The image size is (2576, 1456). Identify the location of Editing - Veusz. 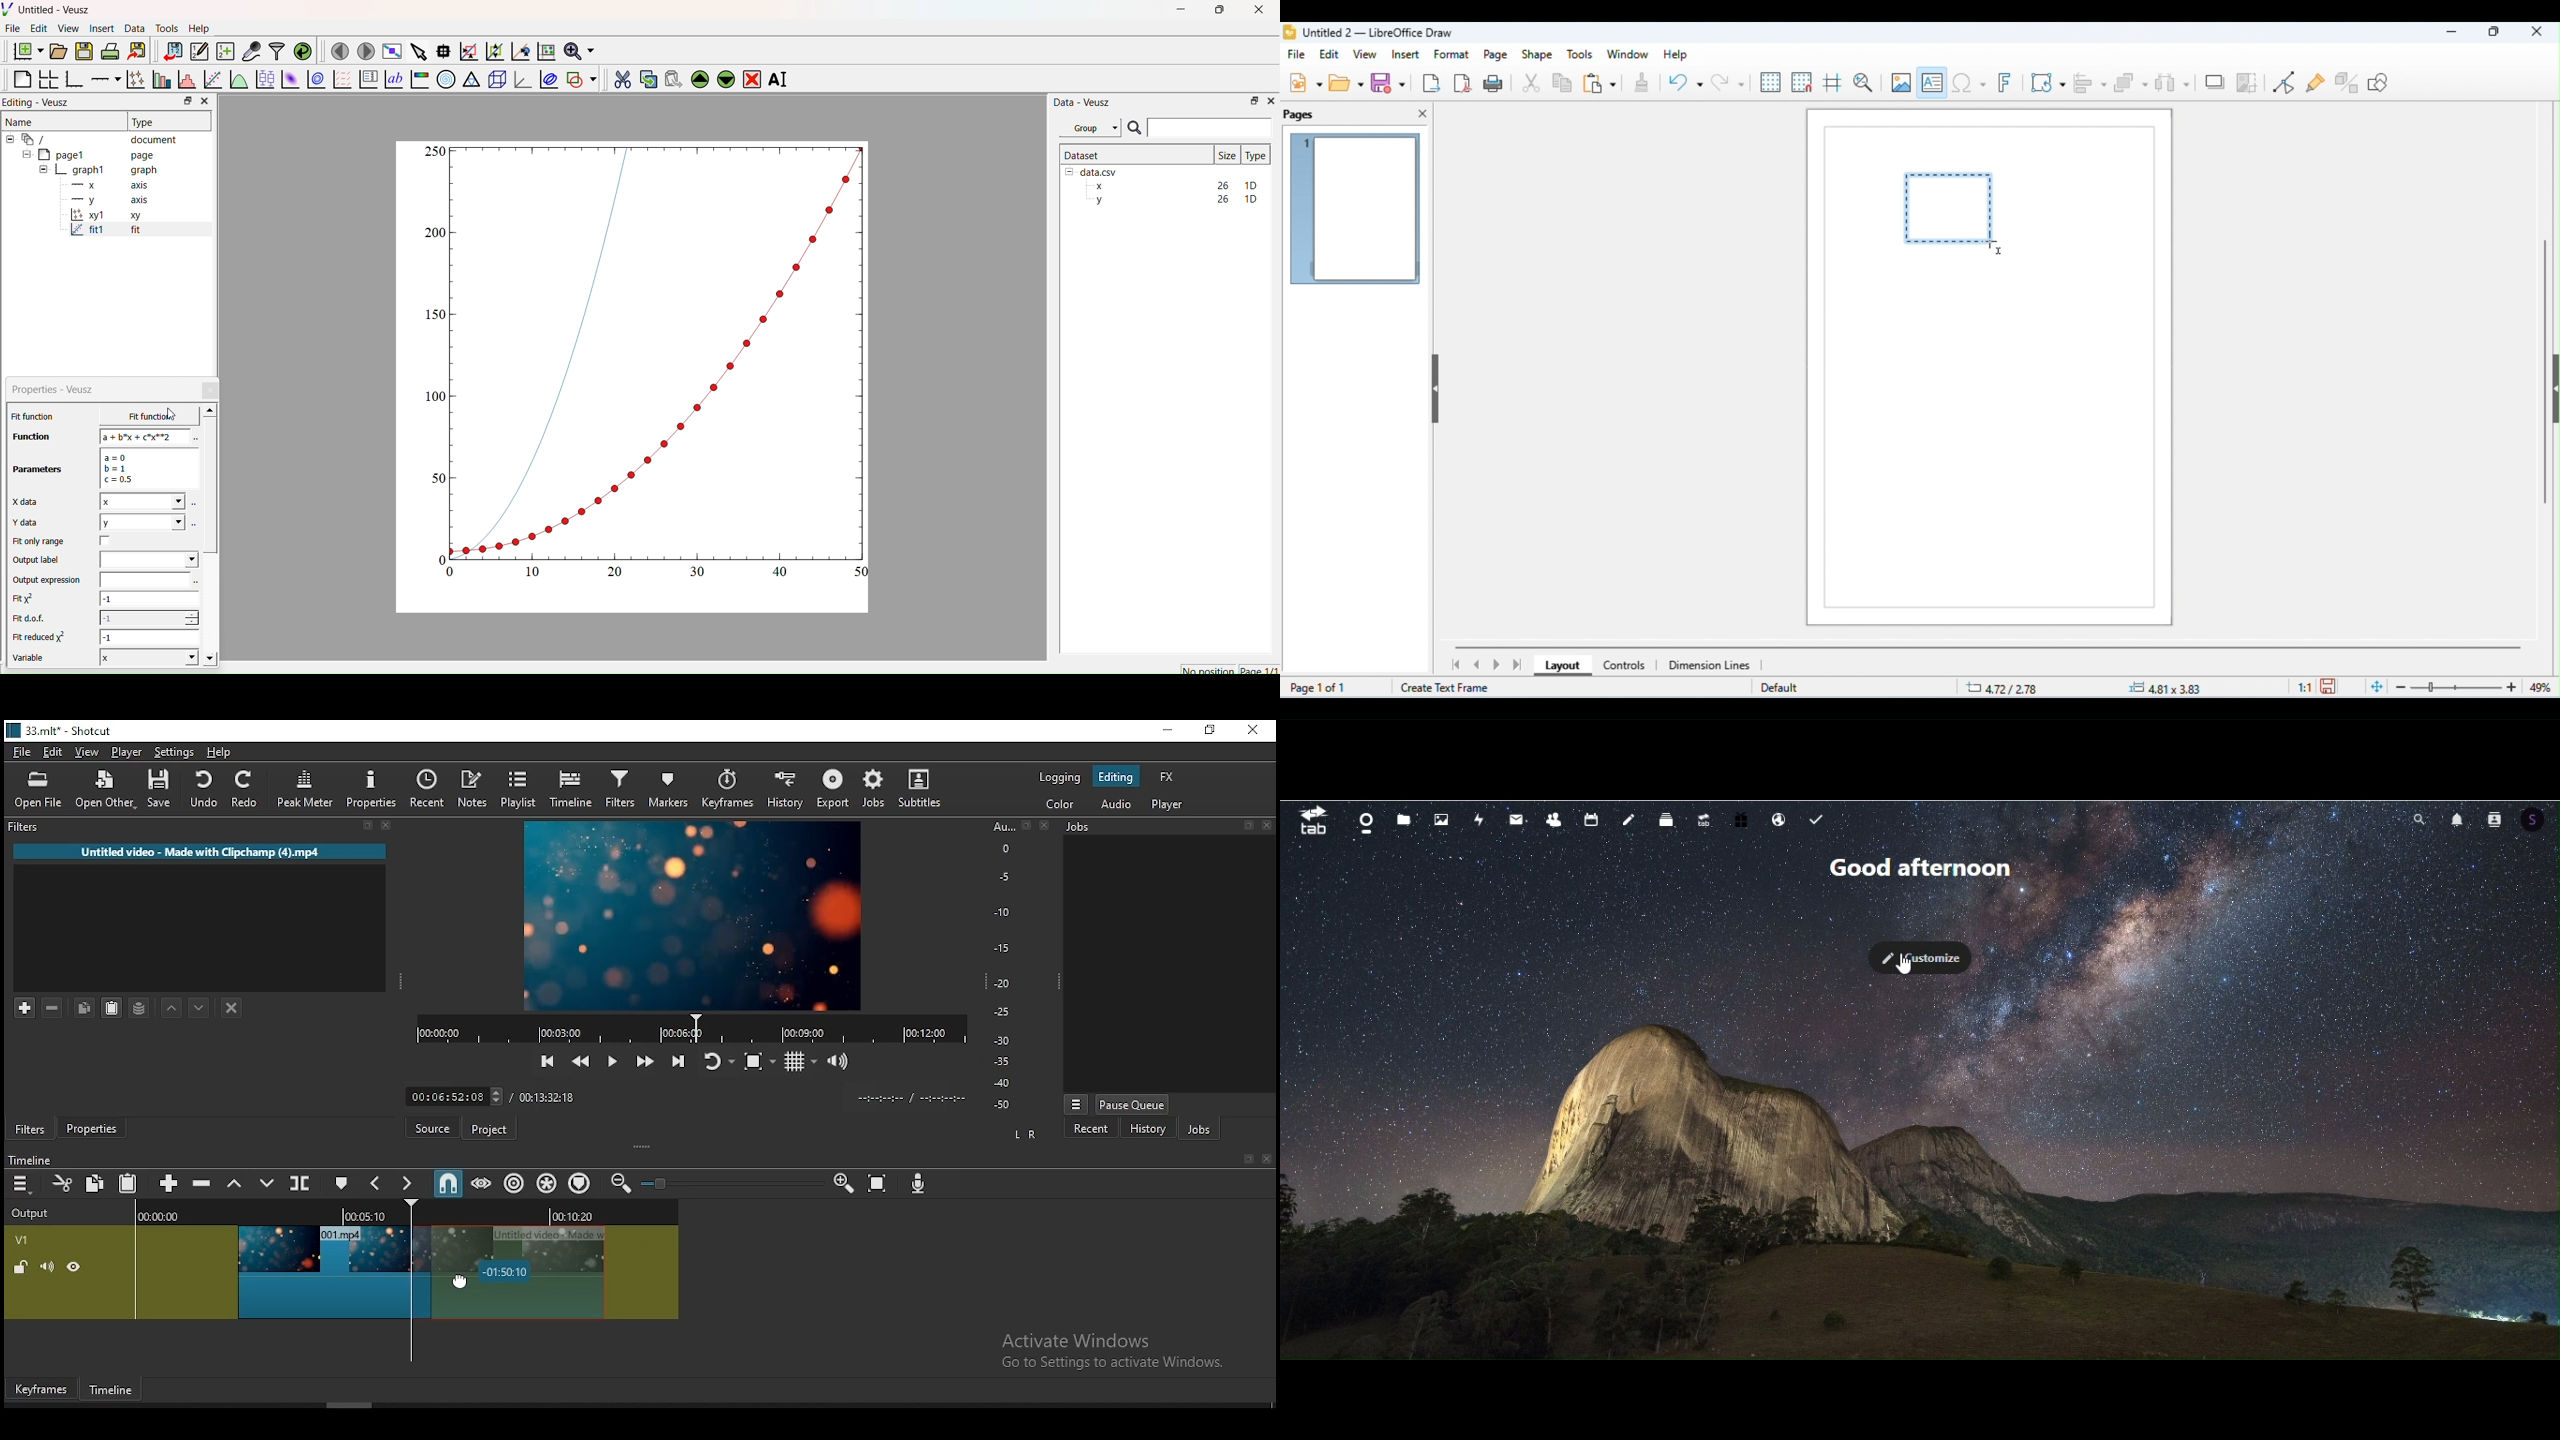
(40, 102).